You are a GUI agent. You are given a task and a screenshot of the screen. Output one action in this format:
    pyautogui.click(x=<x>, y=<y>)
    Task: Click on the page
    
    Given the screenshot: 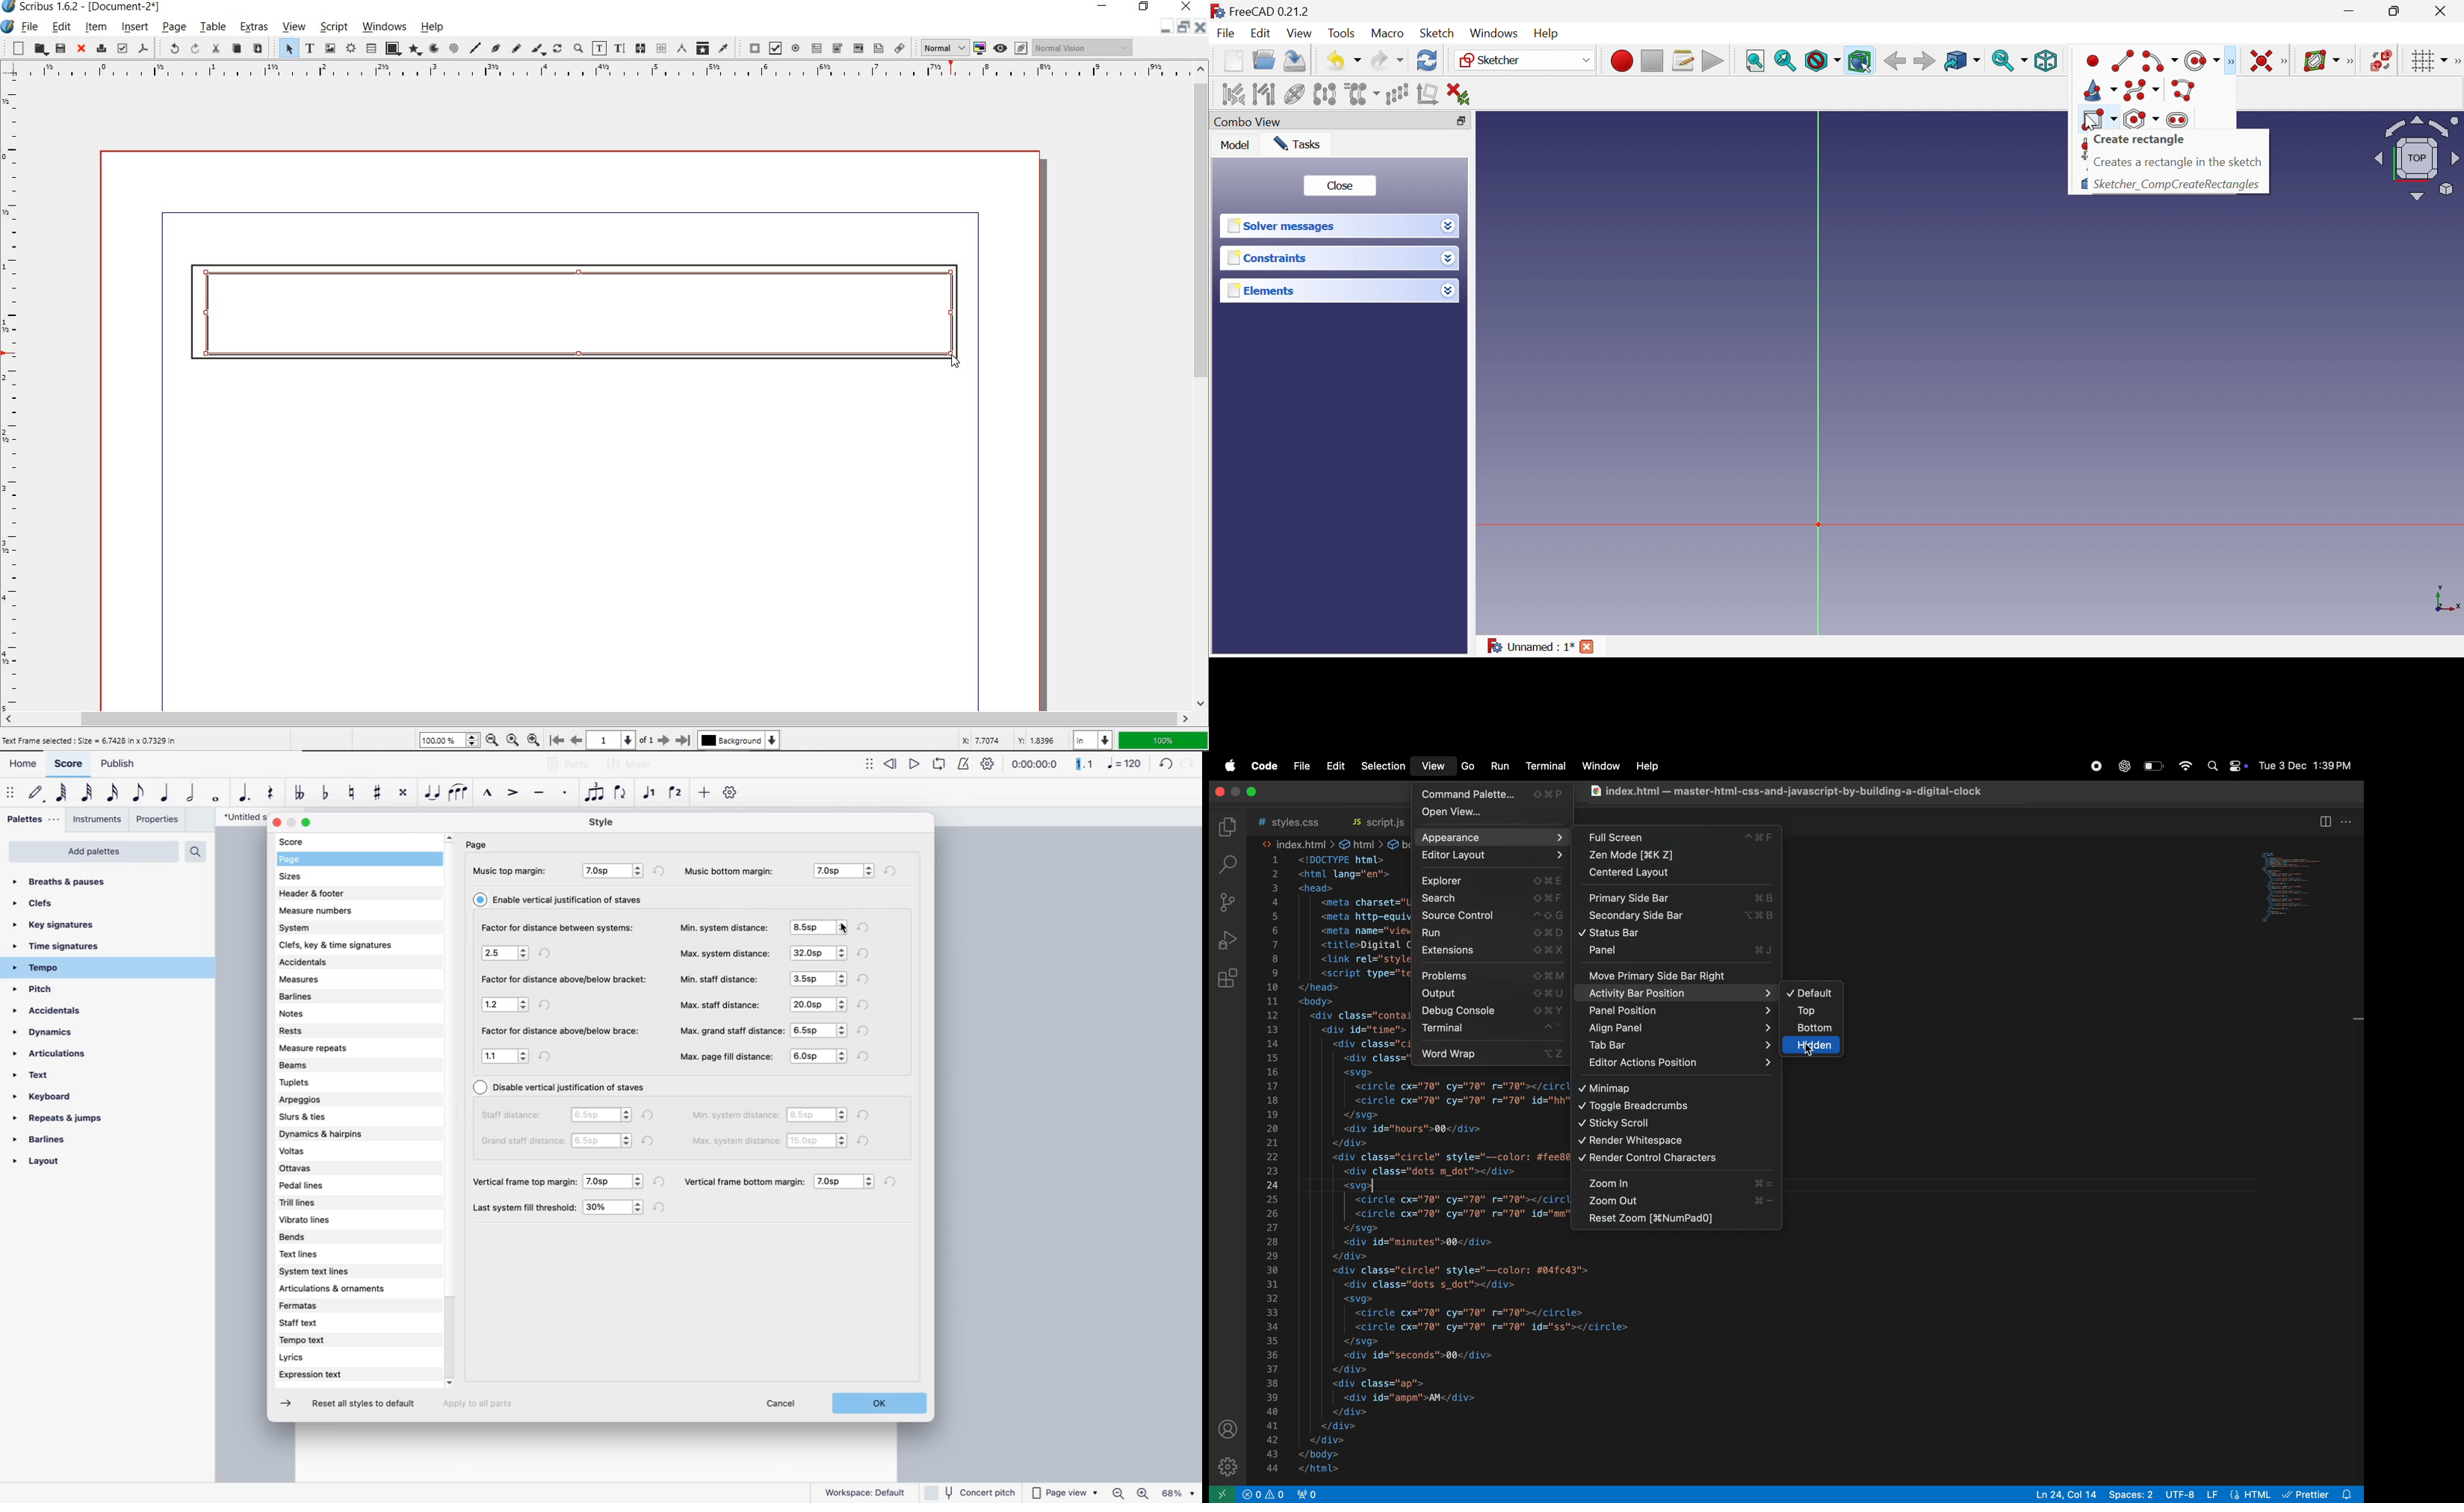 What is the action you would take?
    pyautogui.click(x=174, y=27)
    